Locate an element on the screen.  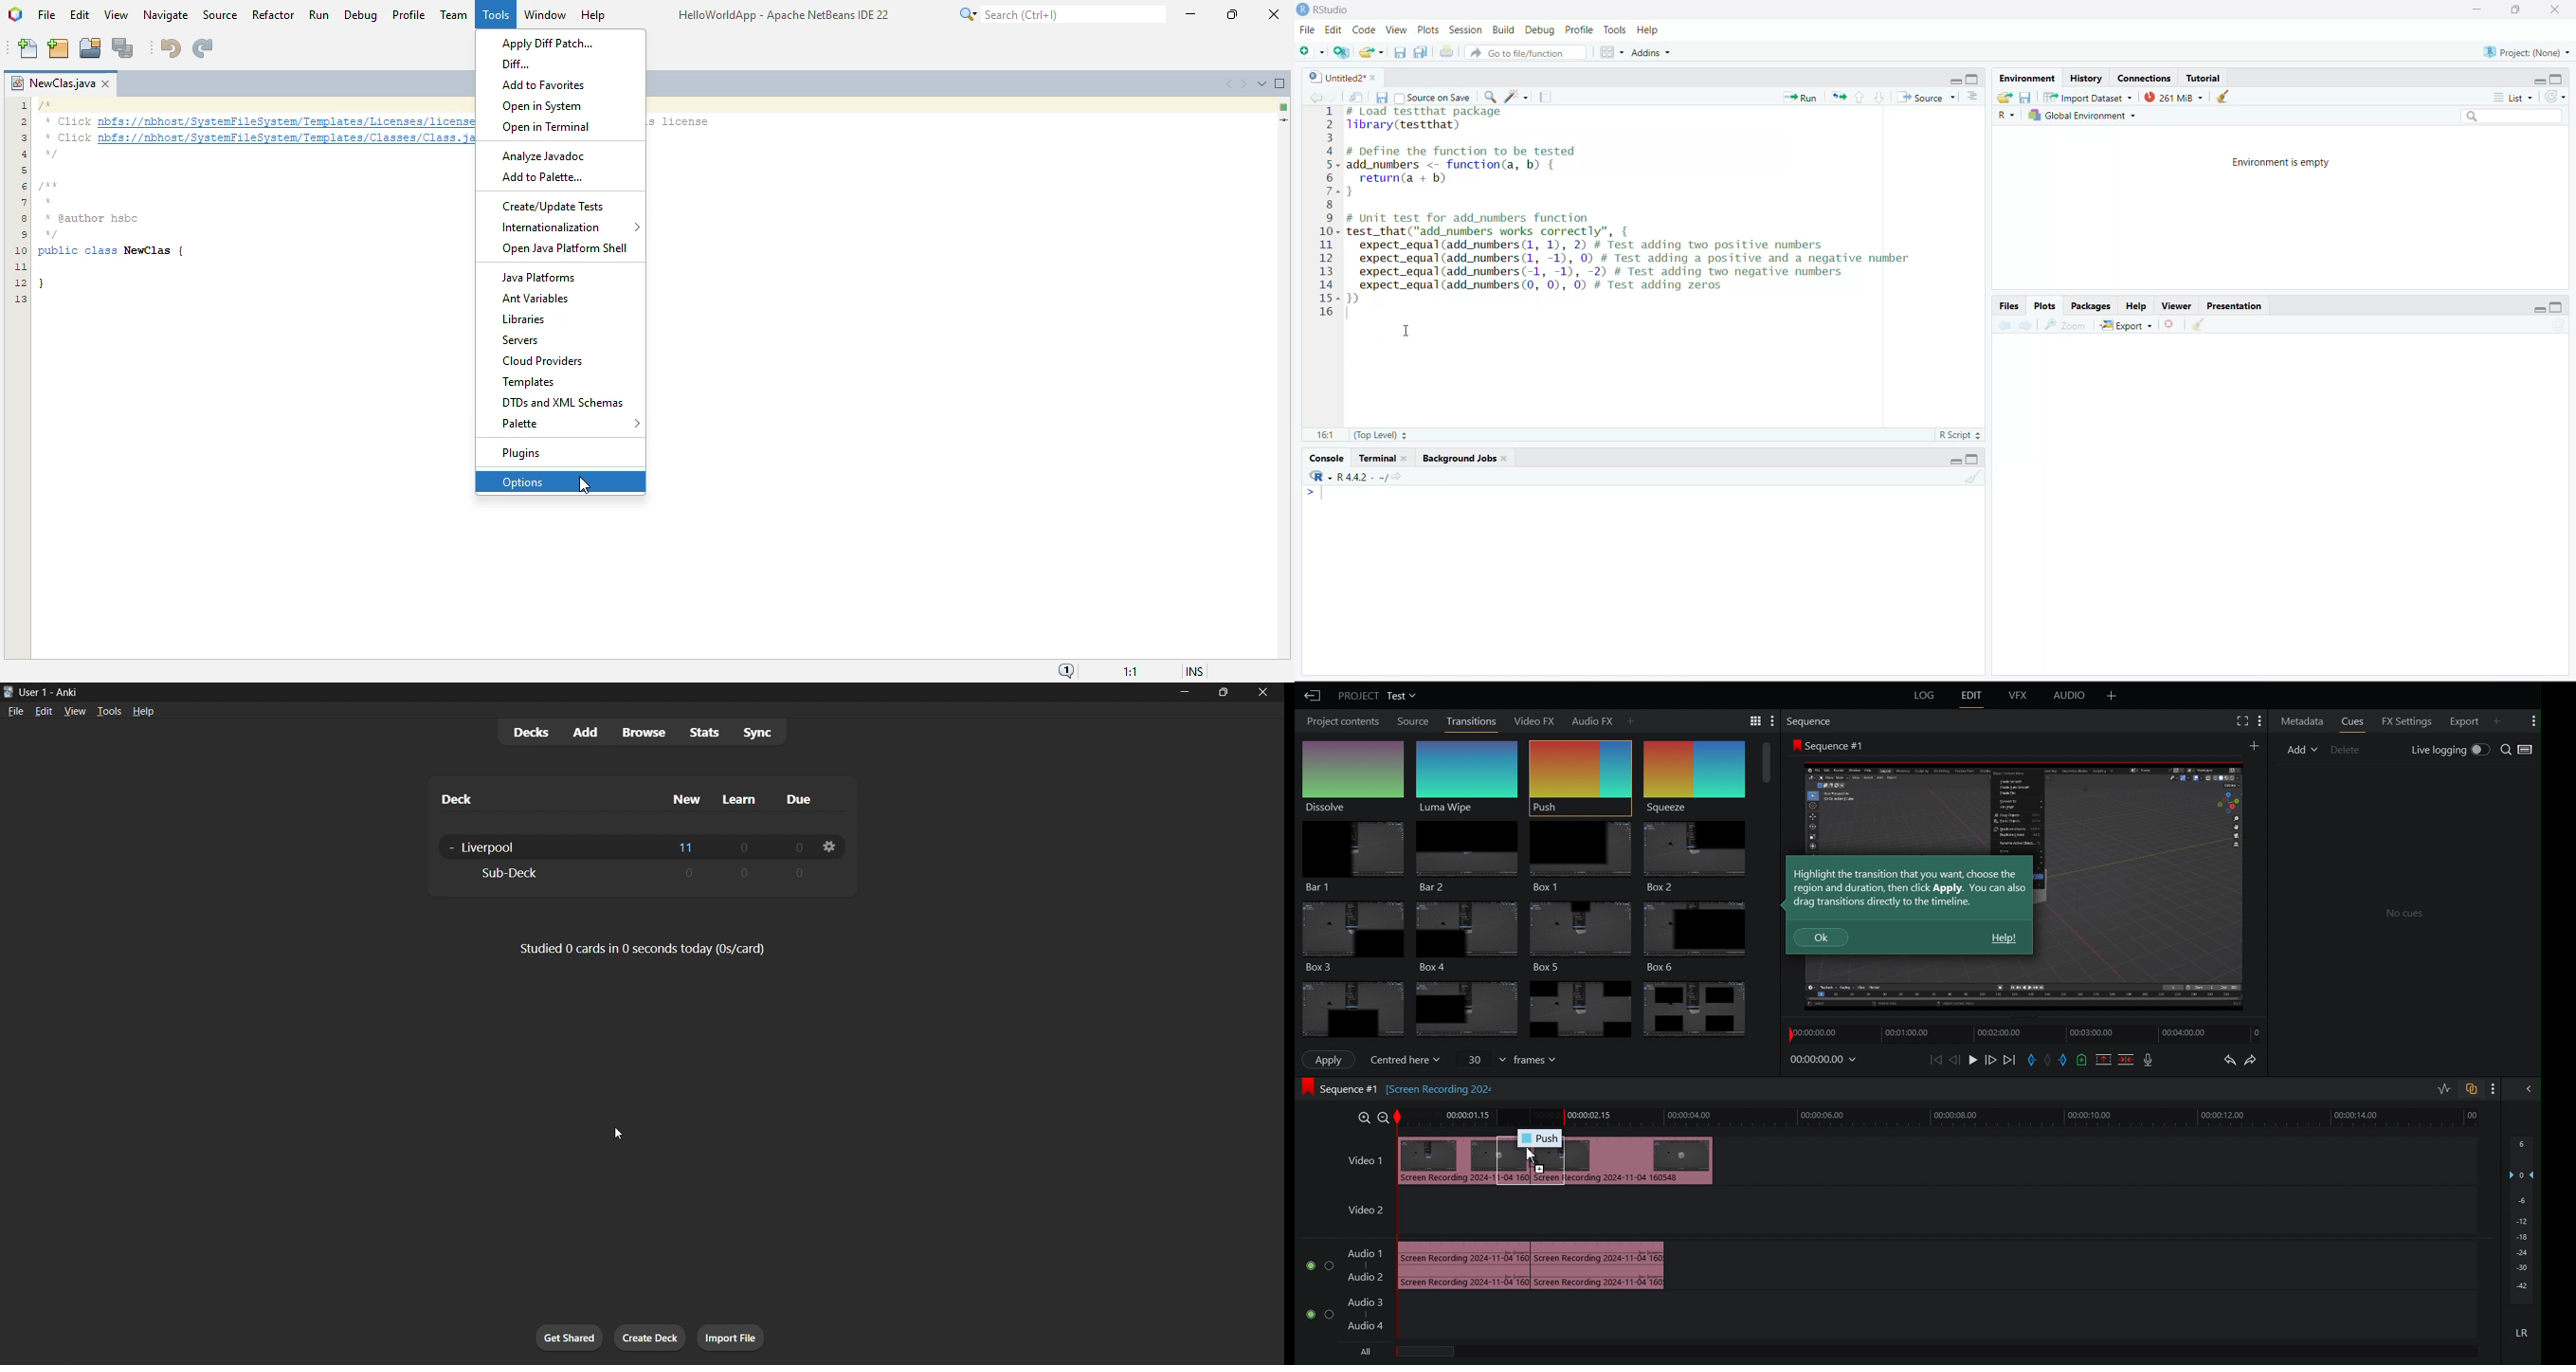
Timestamp is located at coordinates (1824, 1059).